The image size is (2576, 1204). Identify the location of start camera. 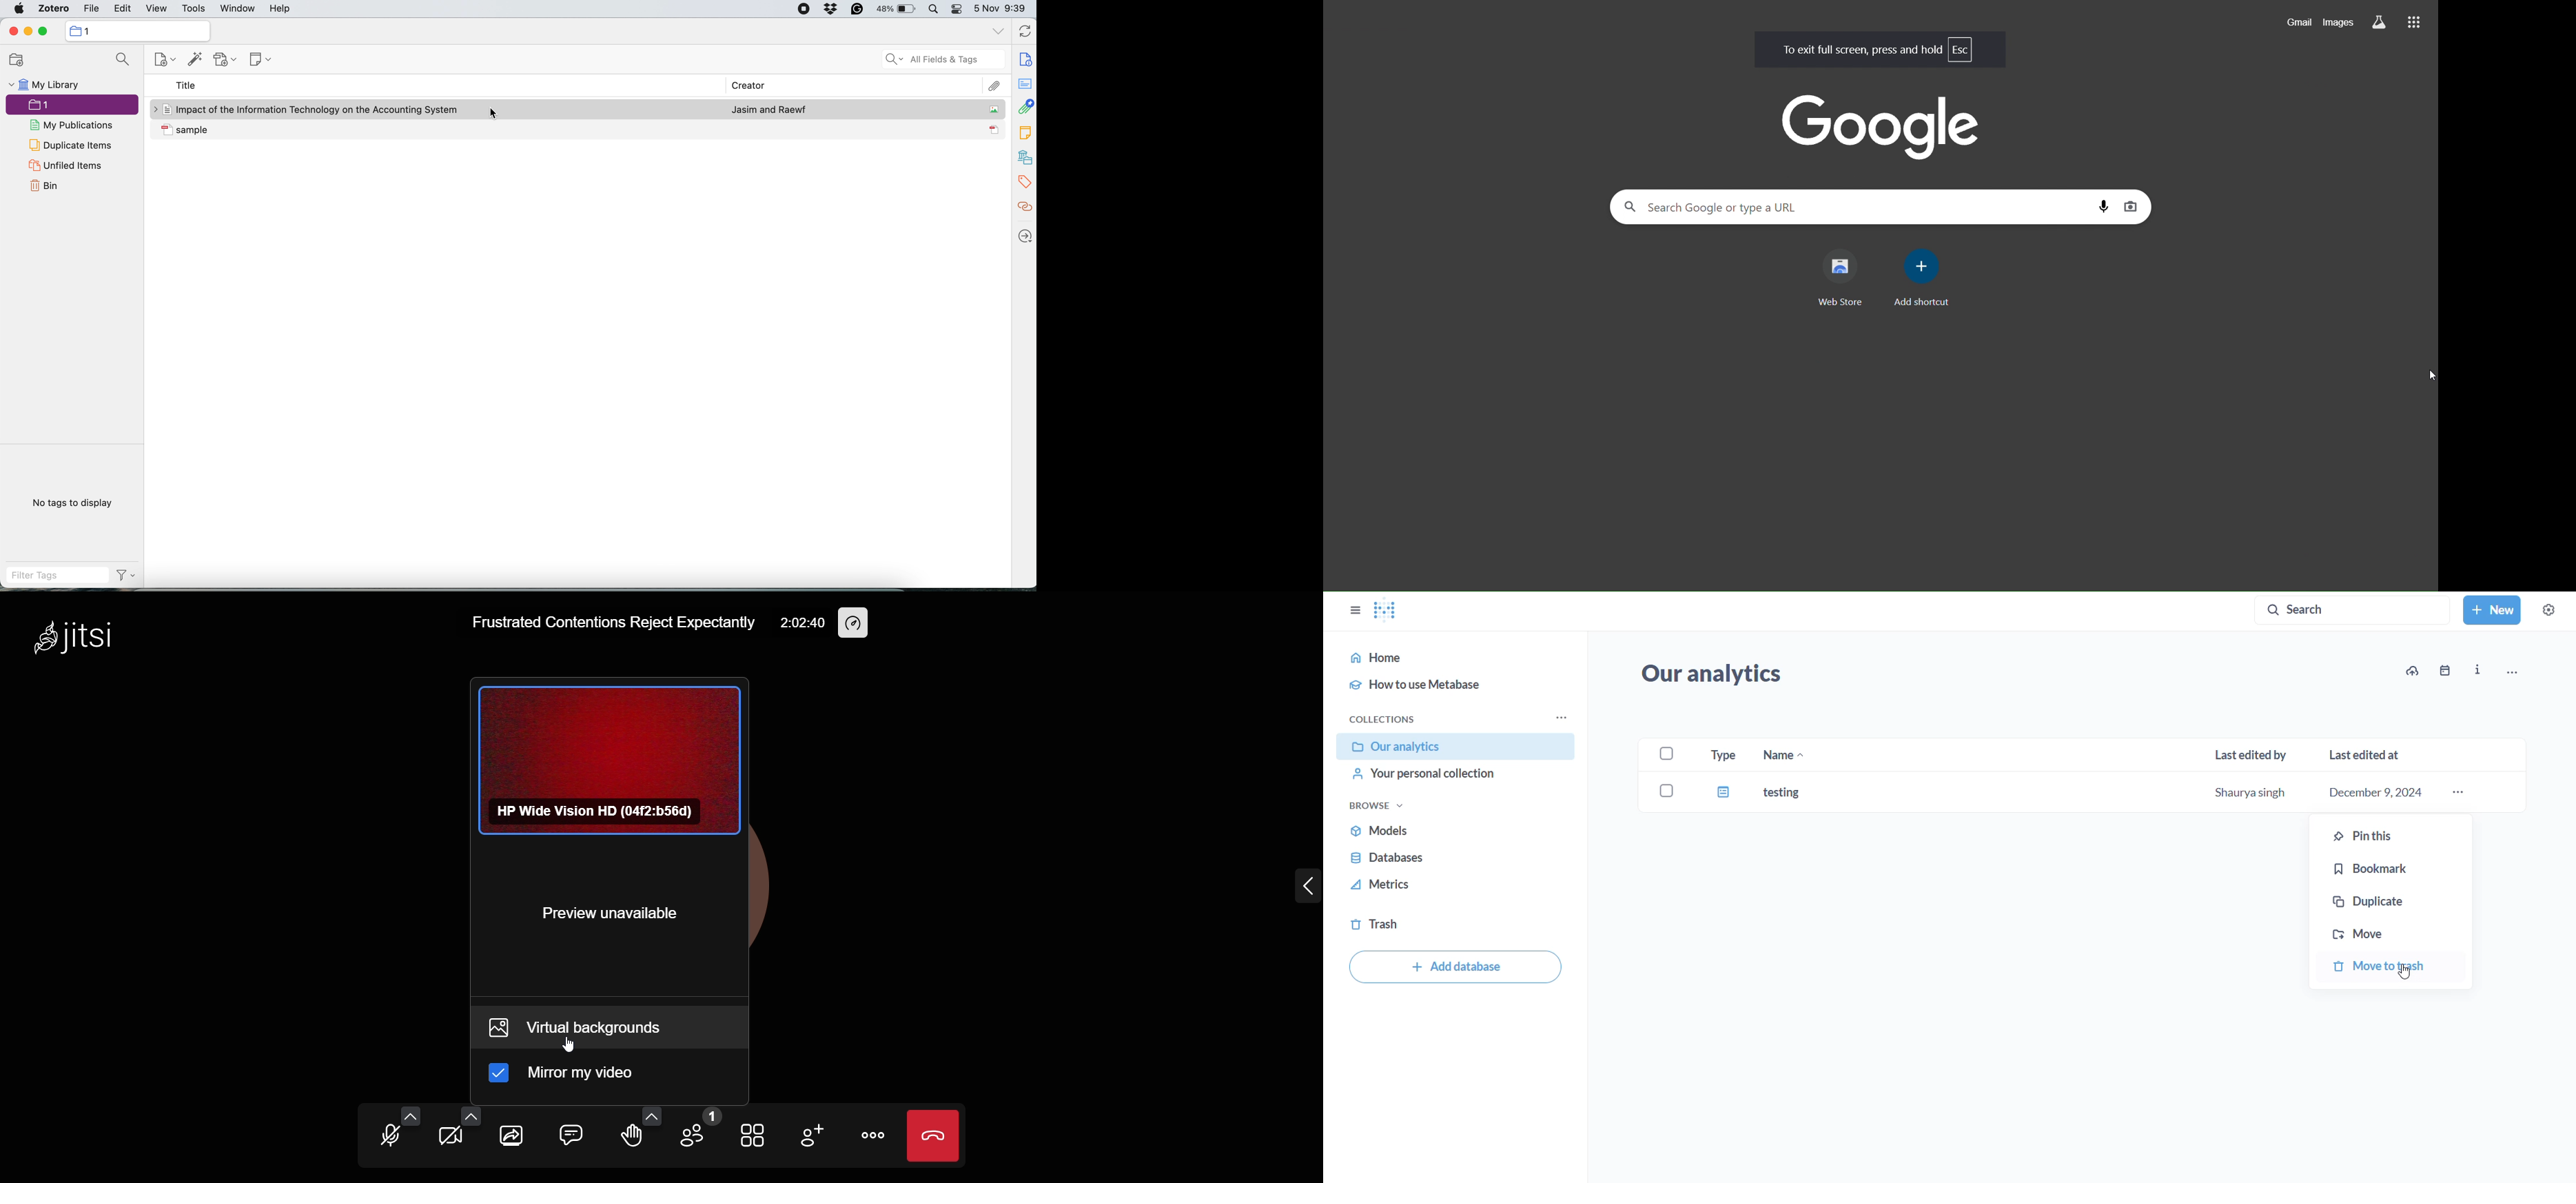
(447, 1139).